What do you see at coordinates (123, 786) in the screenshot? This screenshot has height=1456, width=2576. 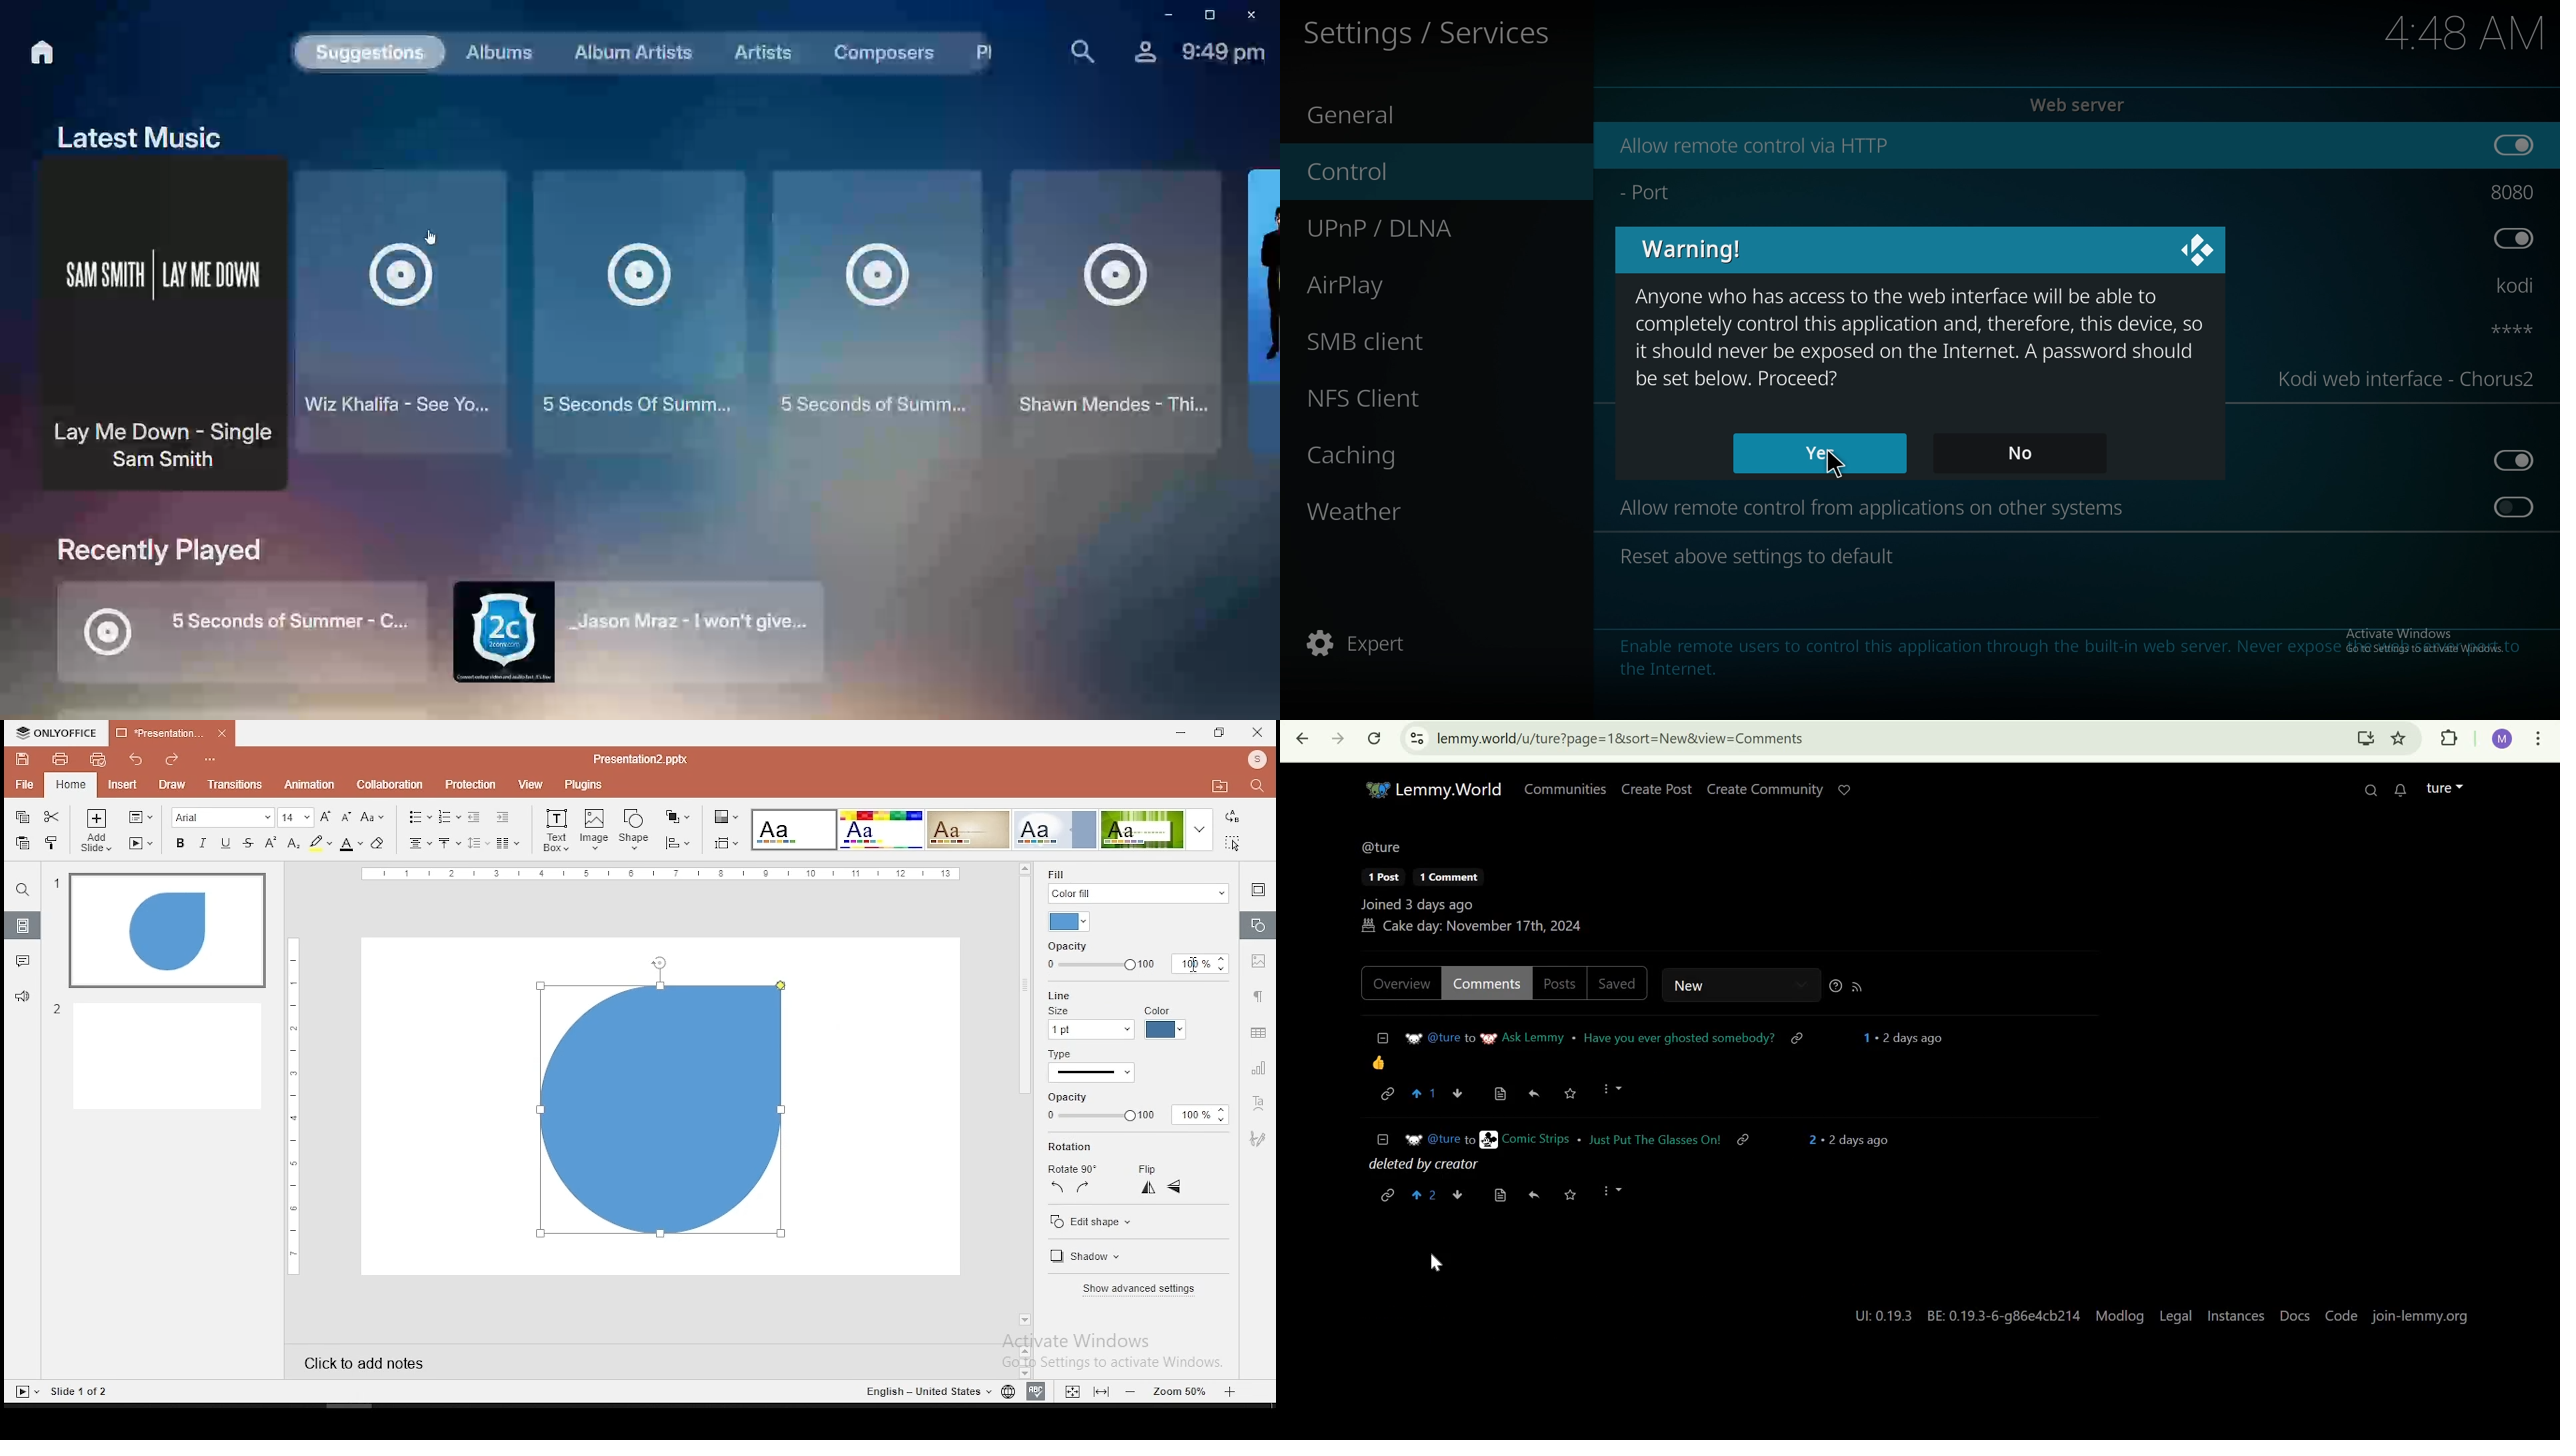 I see `insert` at bounding box center [123, 786].